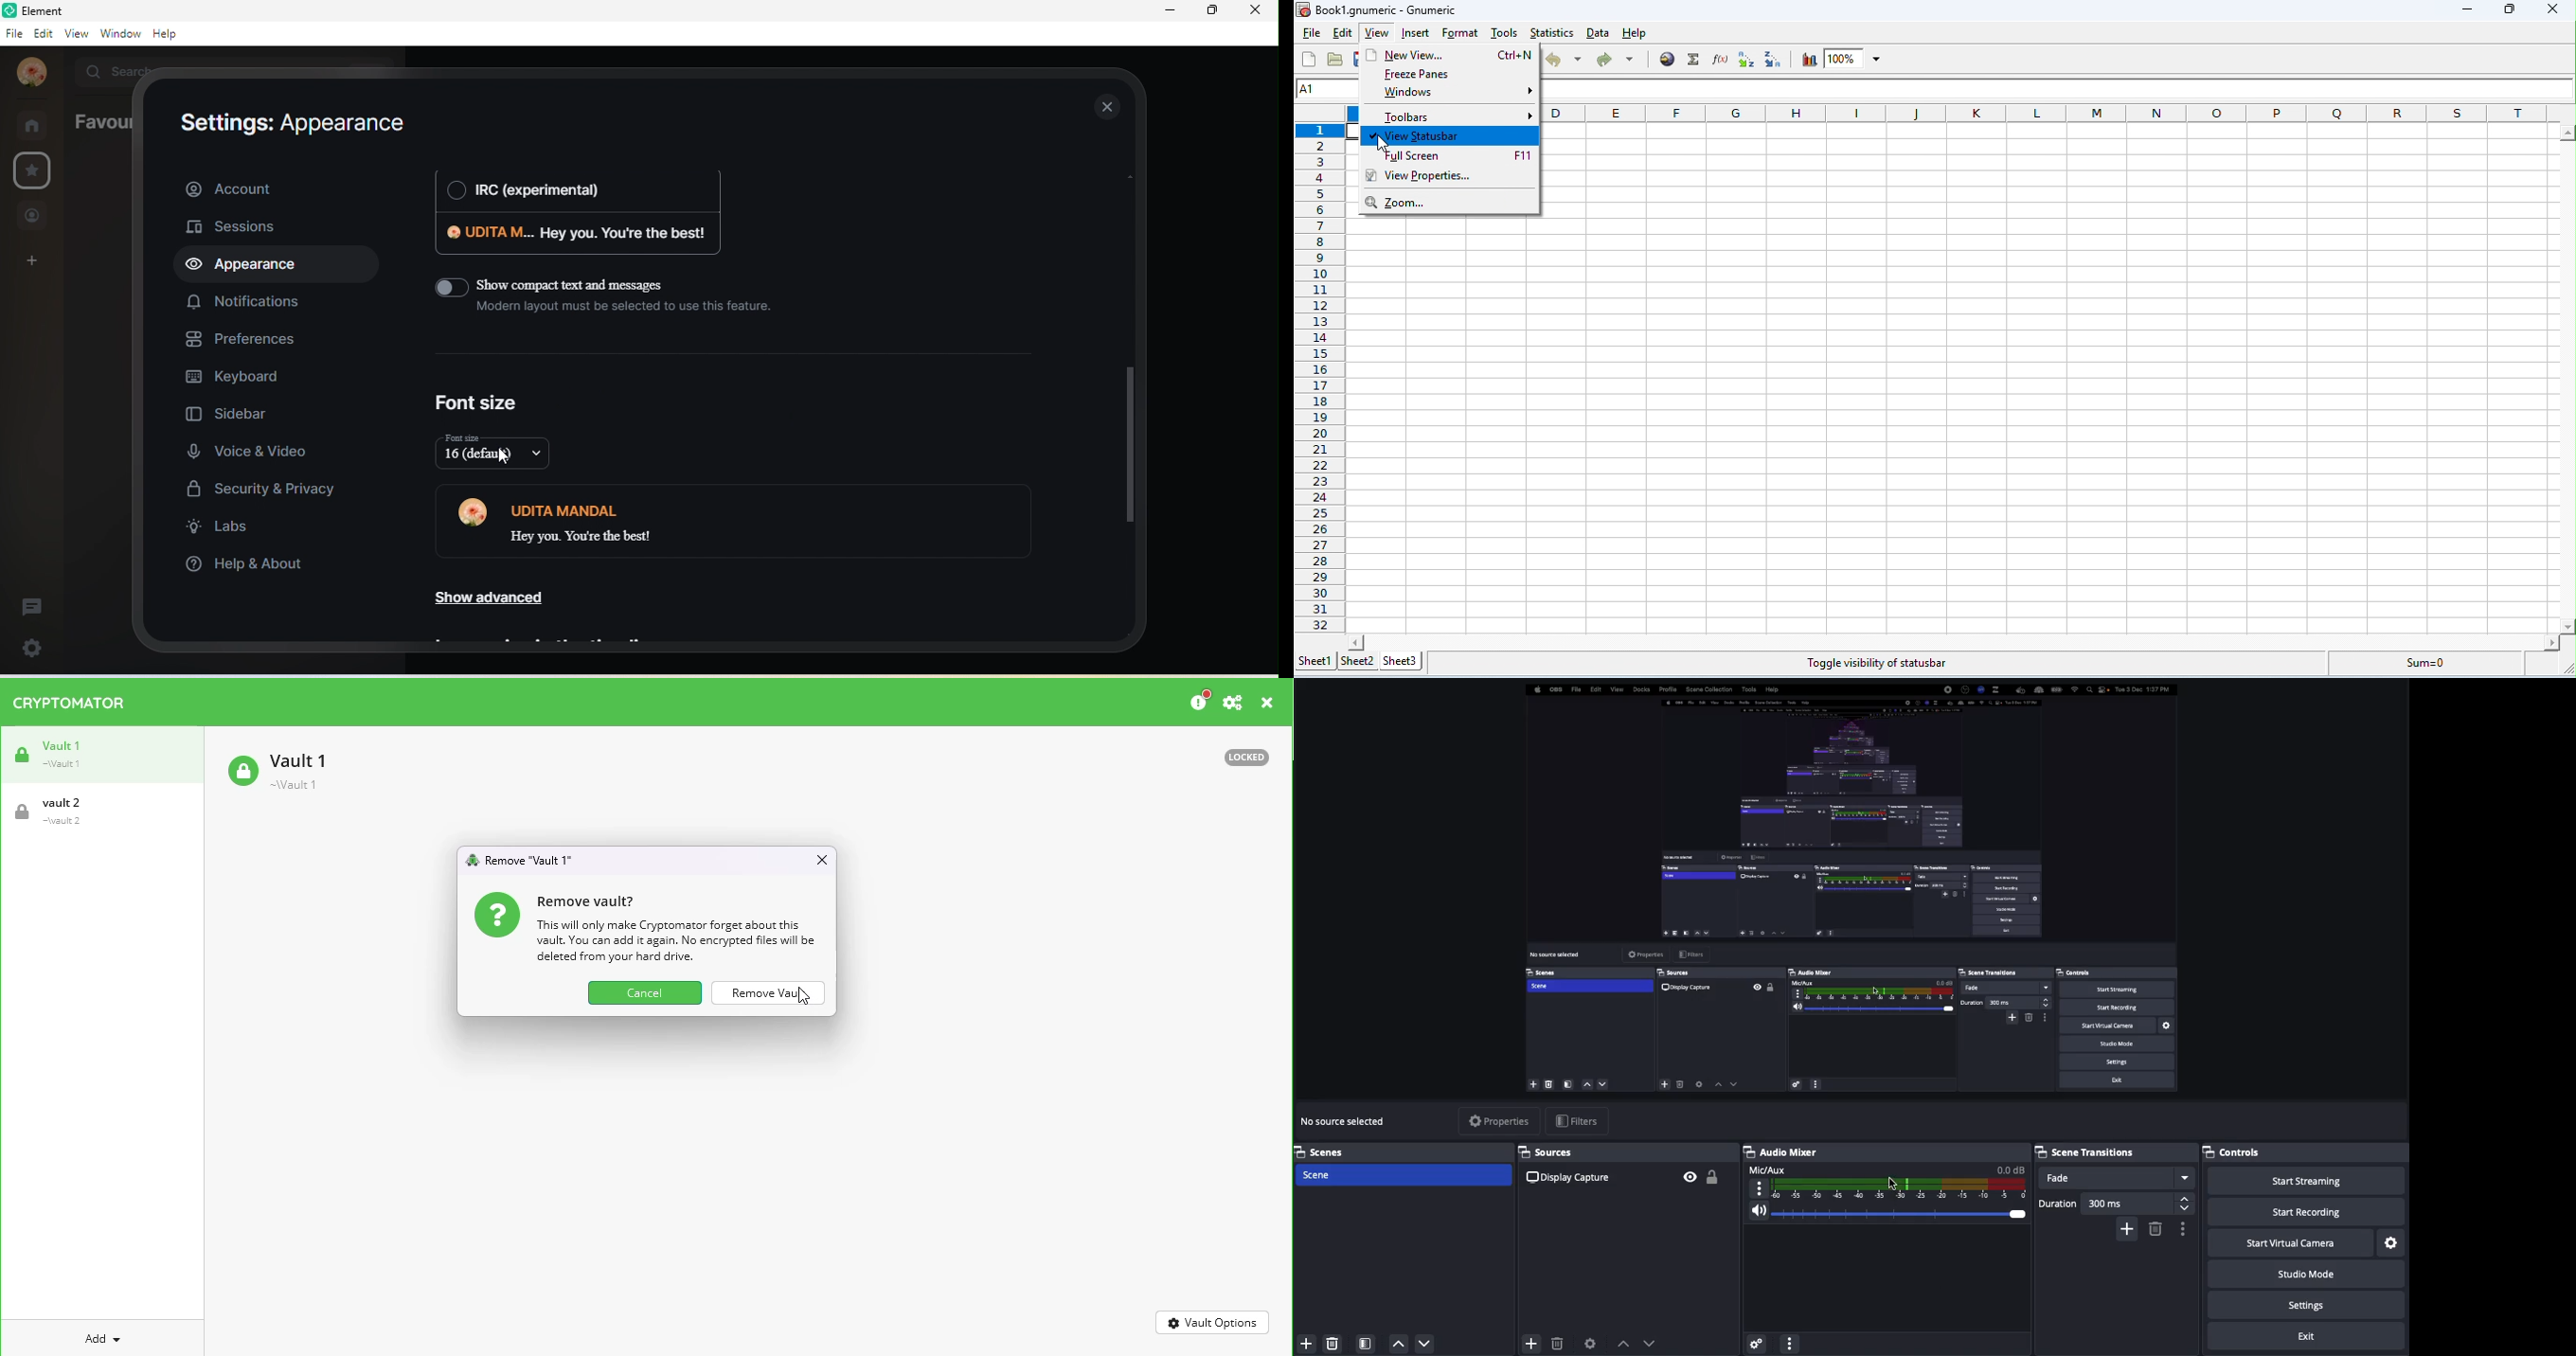 This screenshot has height=1372, width=2576. Describe the element at coordinates (2115, 1203) in the screenshot. I see `Duration` at that location.